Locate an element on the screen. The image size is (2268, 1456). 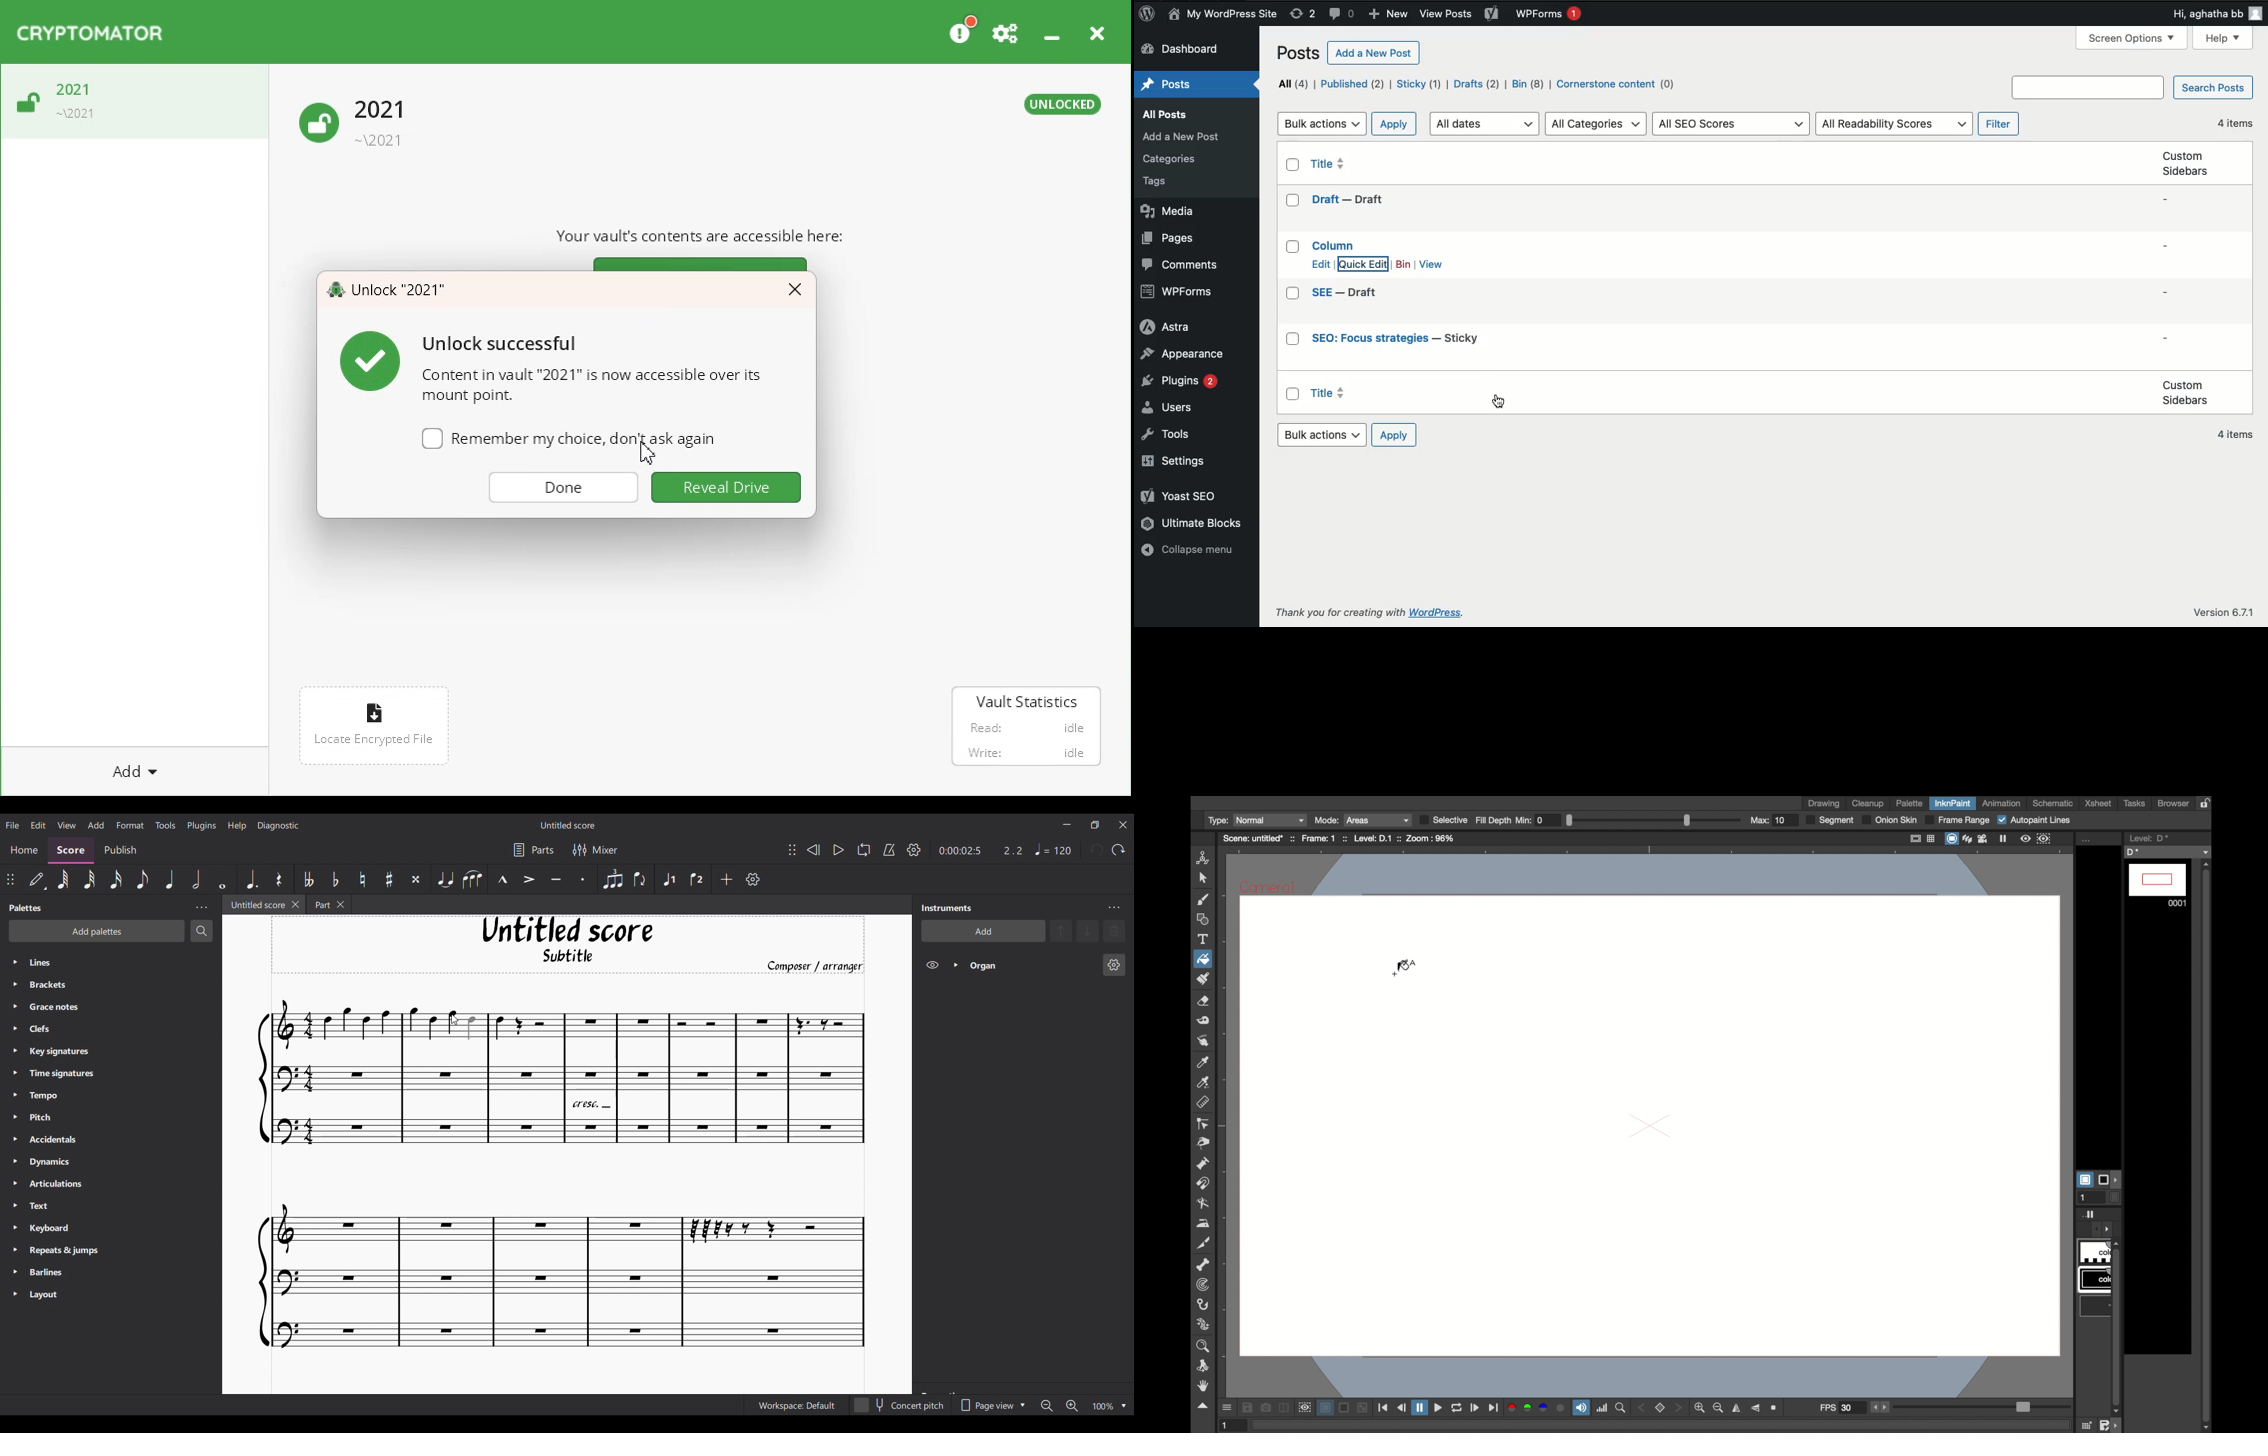
Fill Depth is located at coordinates (1494, 821).